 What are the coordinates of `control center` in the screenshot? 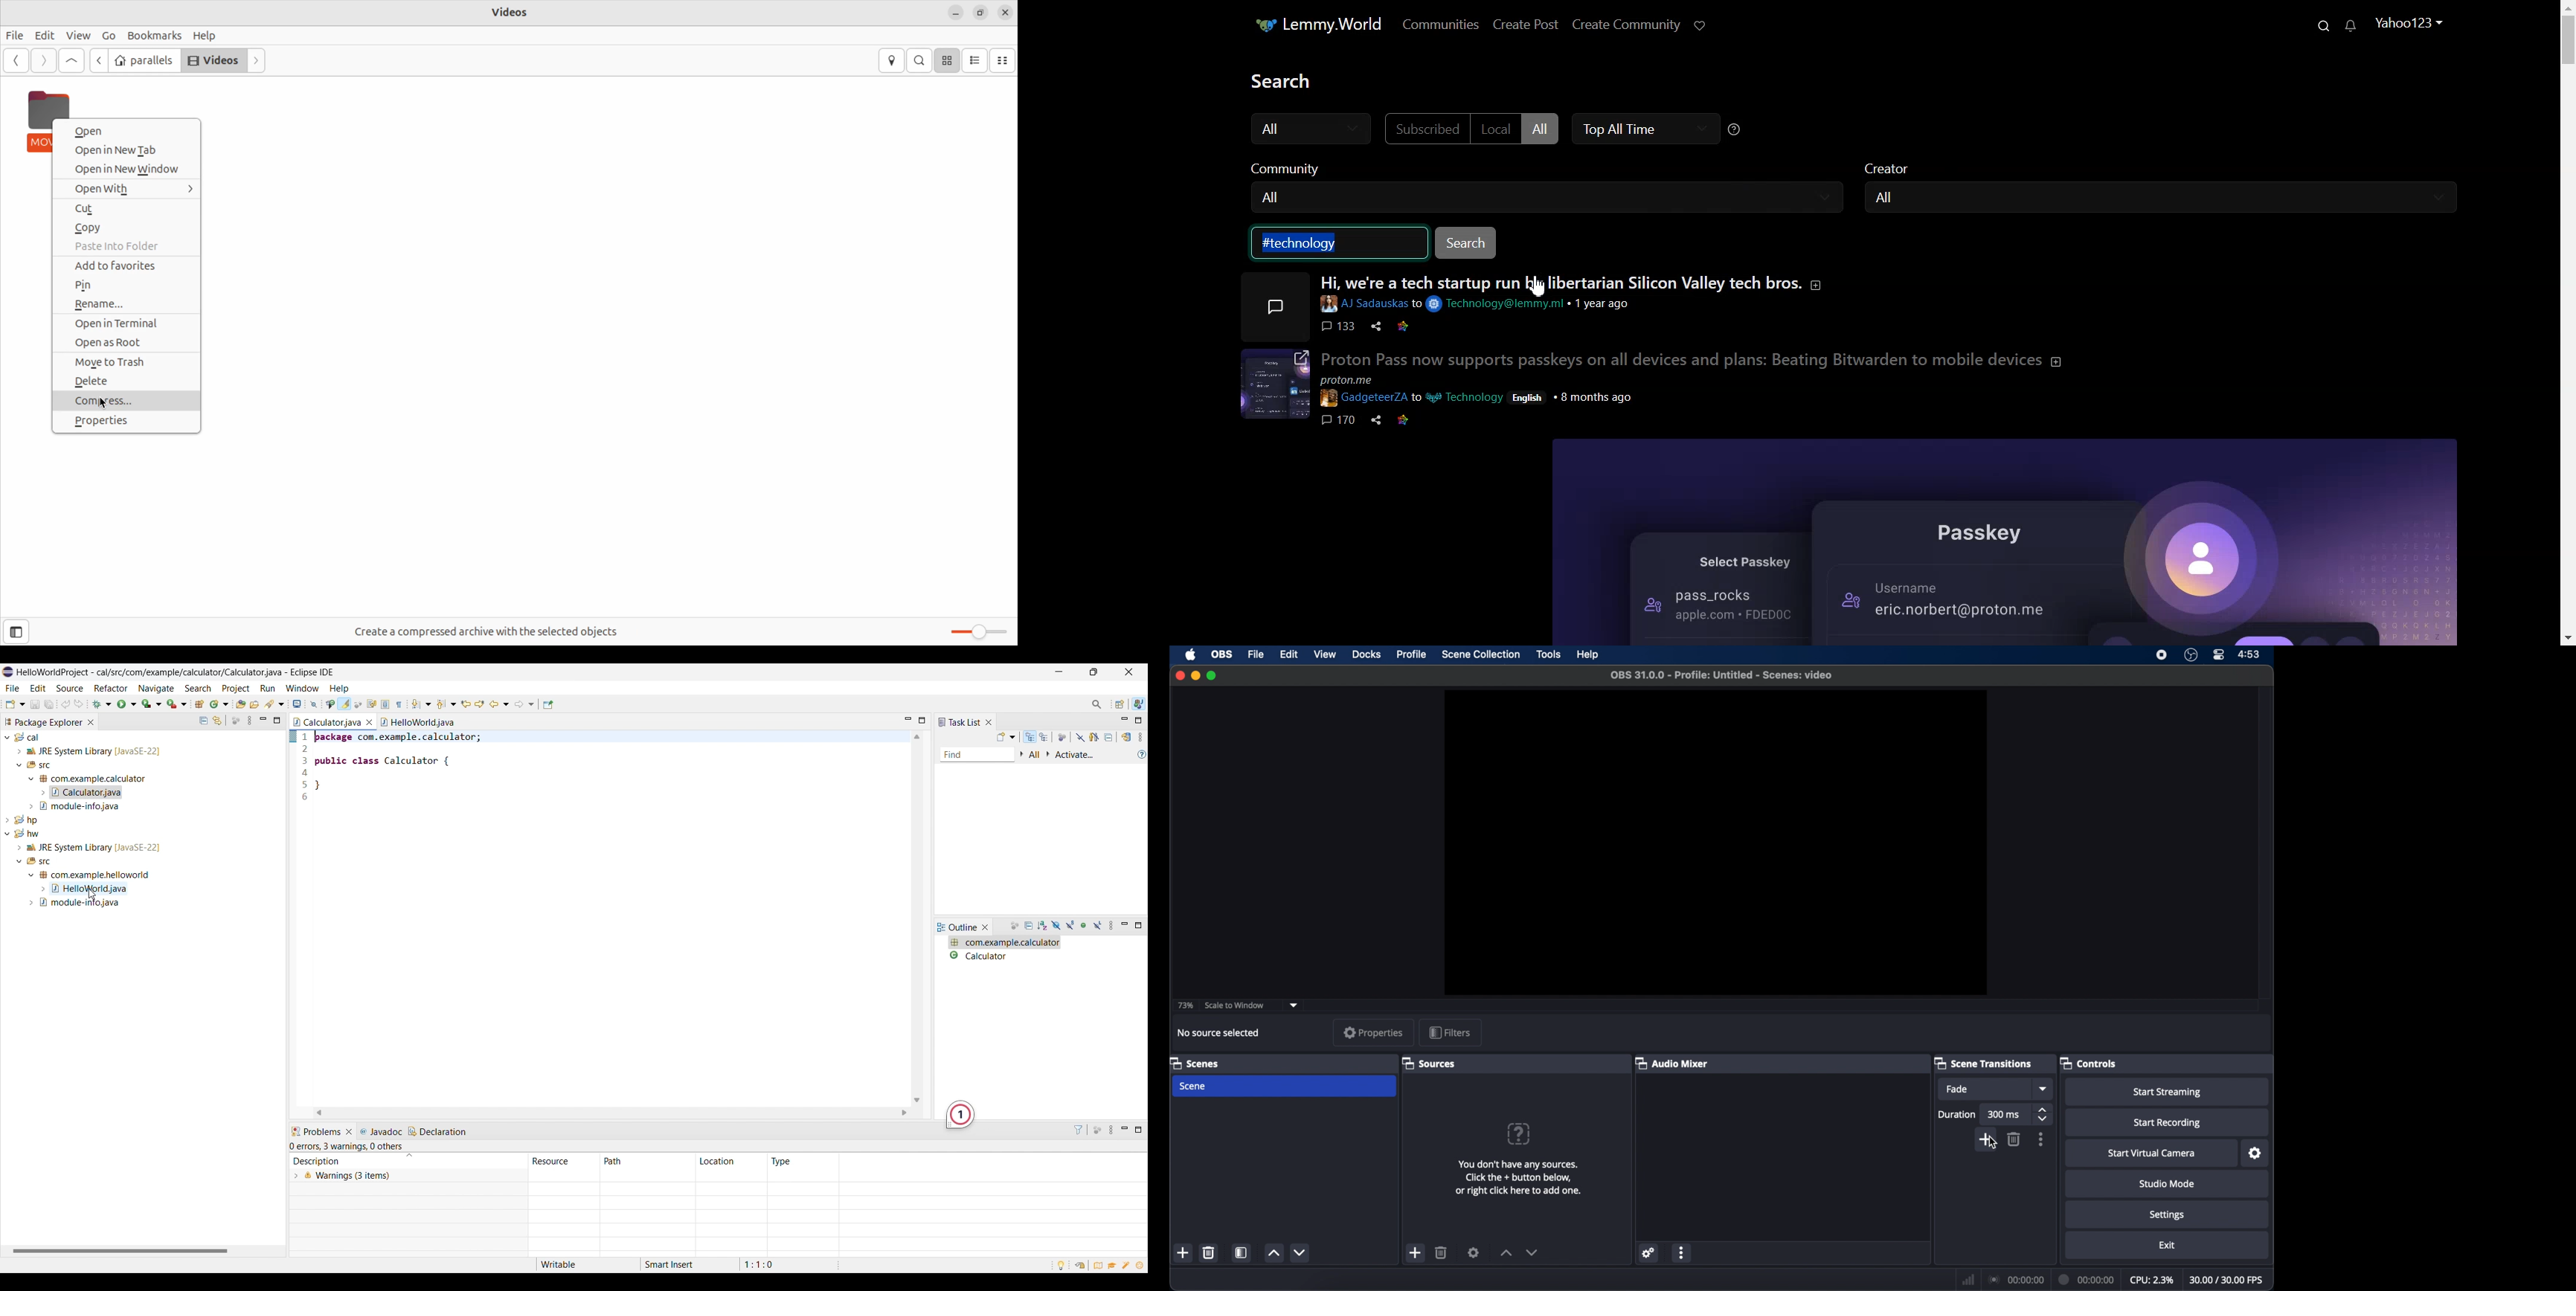 It's located at (2219, 655).